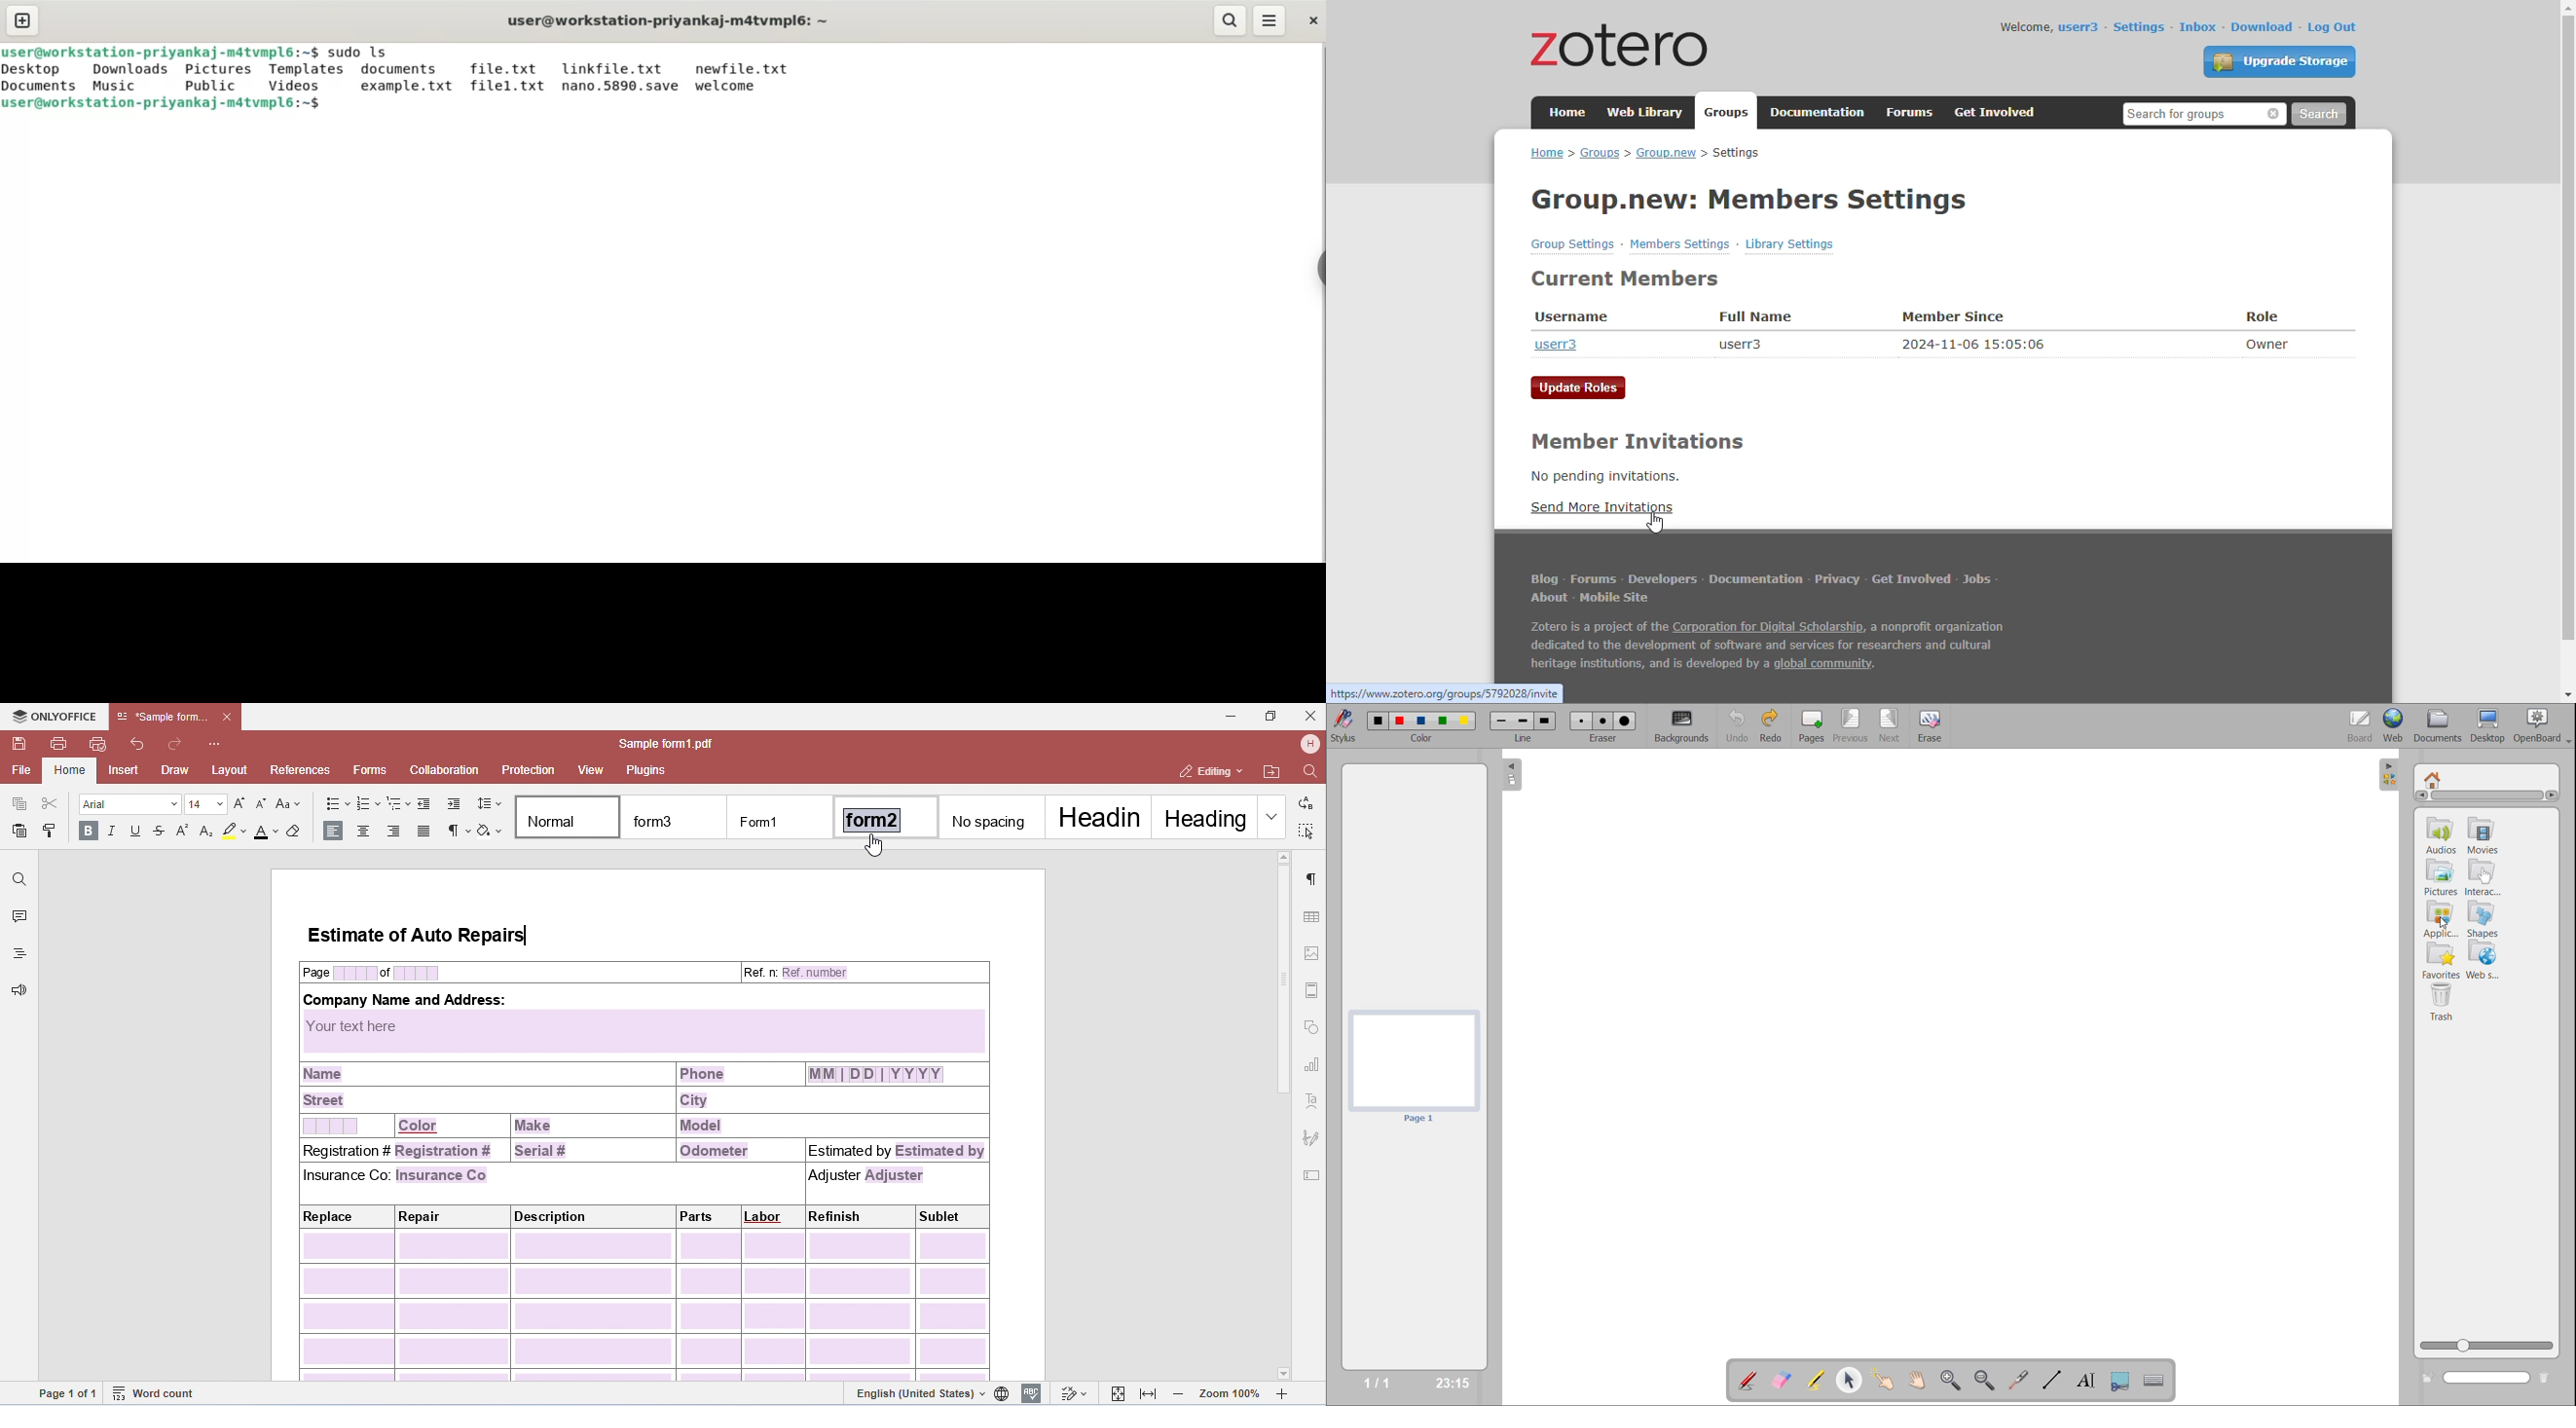 This screenshot has width=2576, height=1428. Describe the element at coordinates (1400, 720) in the screenshot. I see `color 2` at that location.